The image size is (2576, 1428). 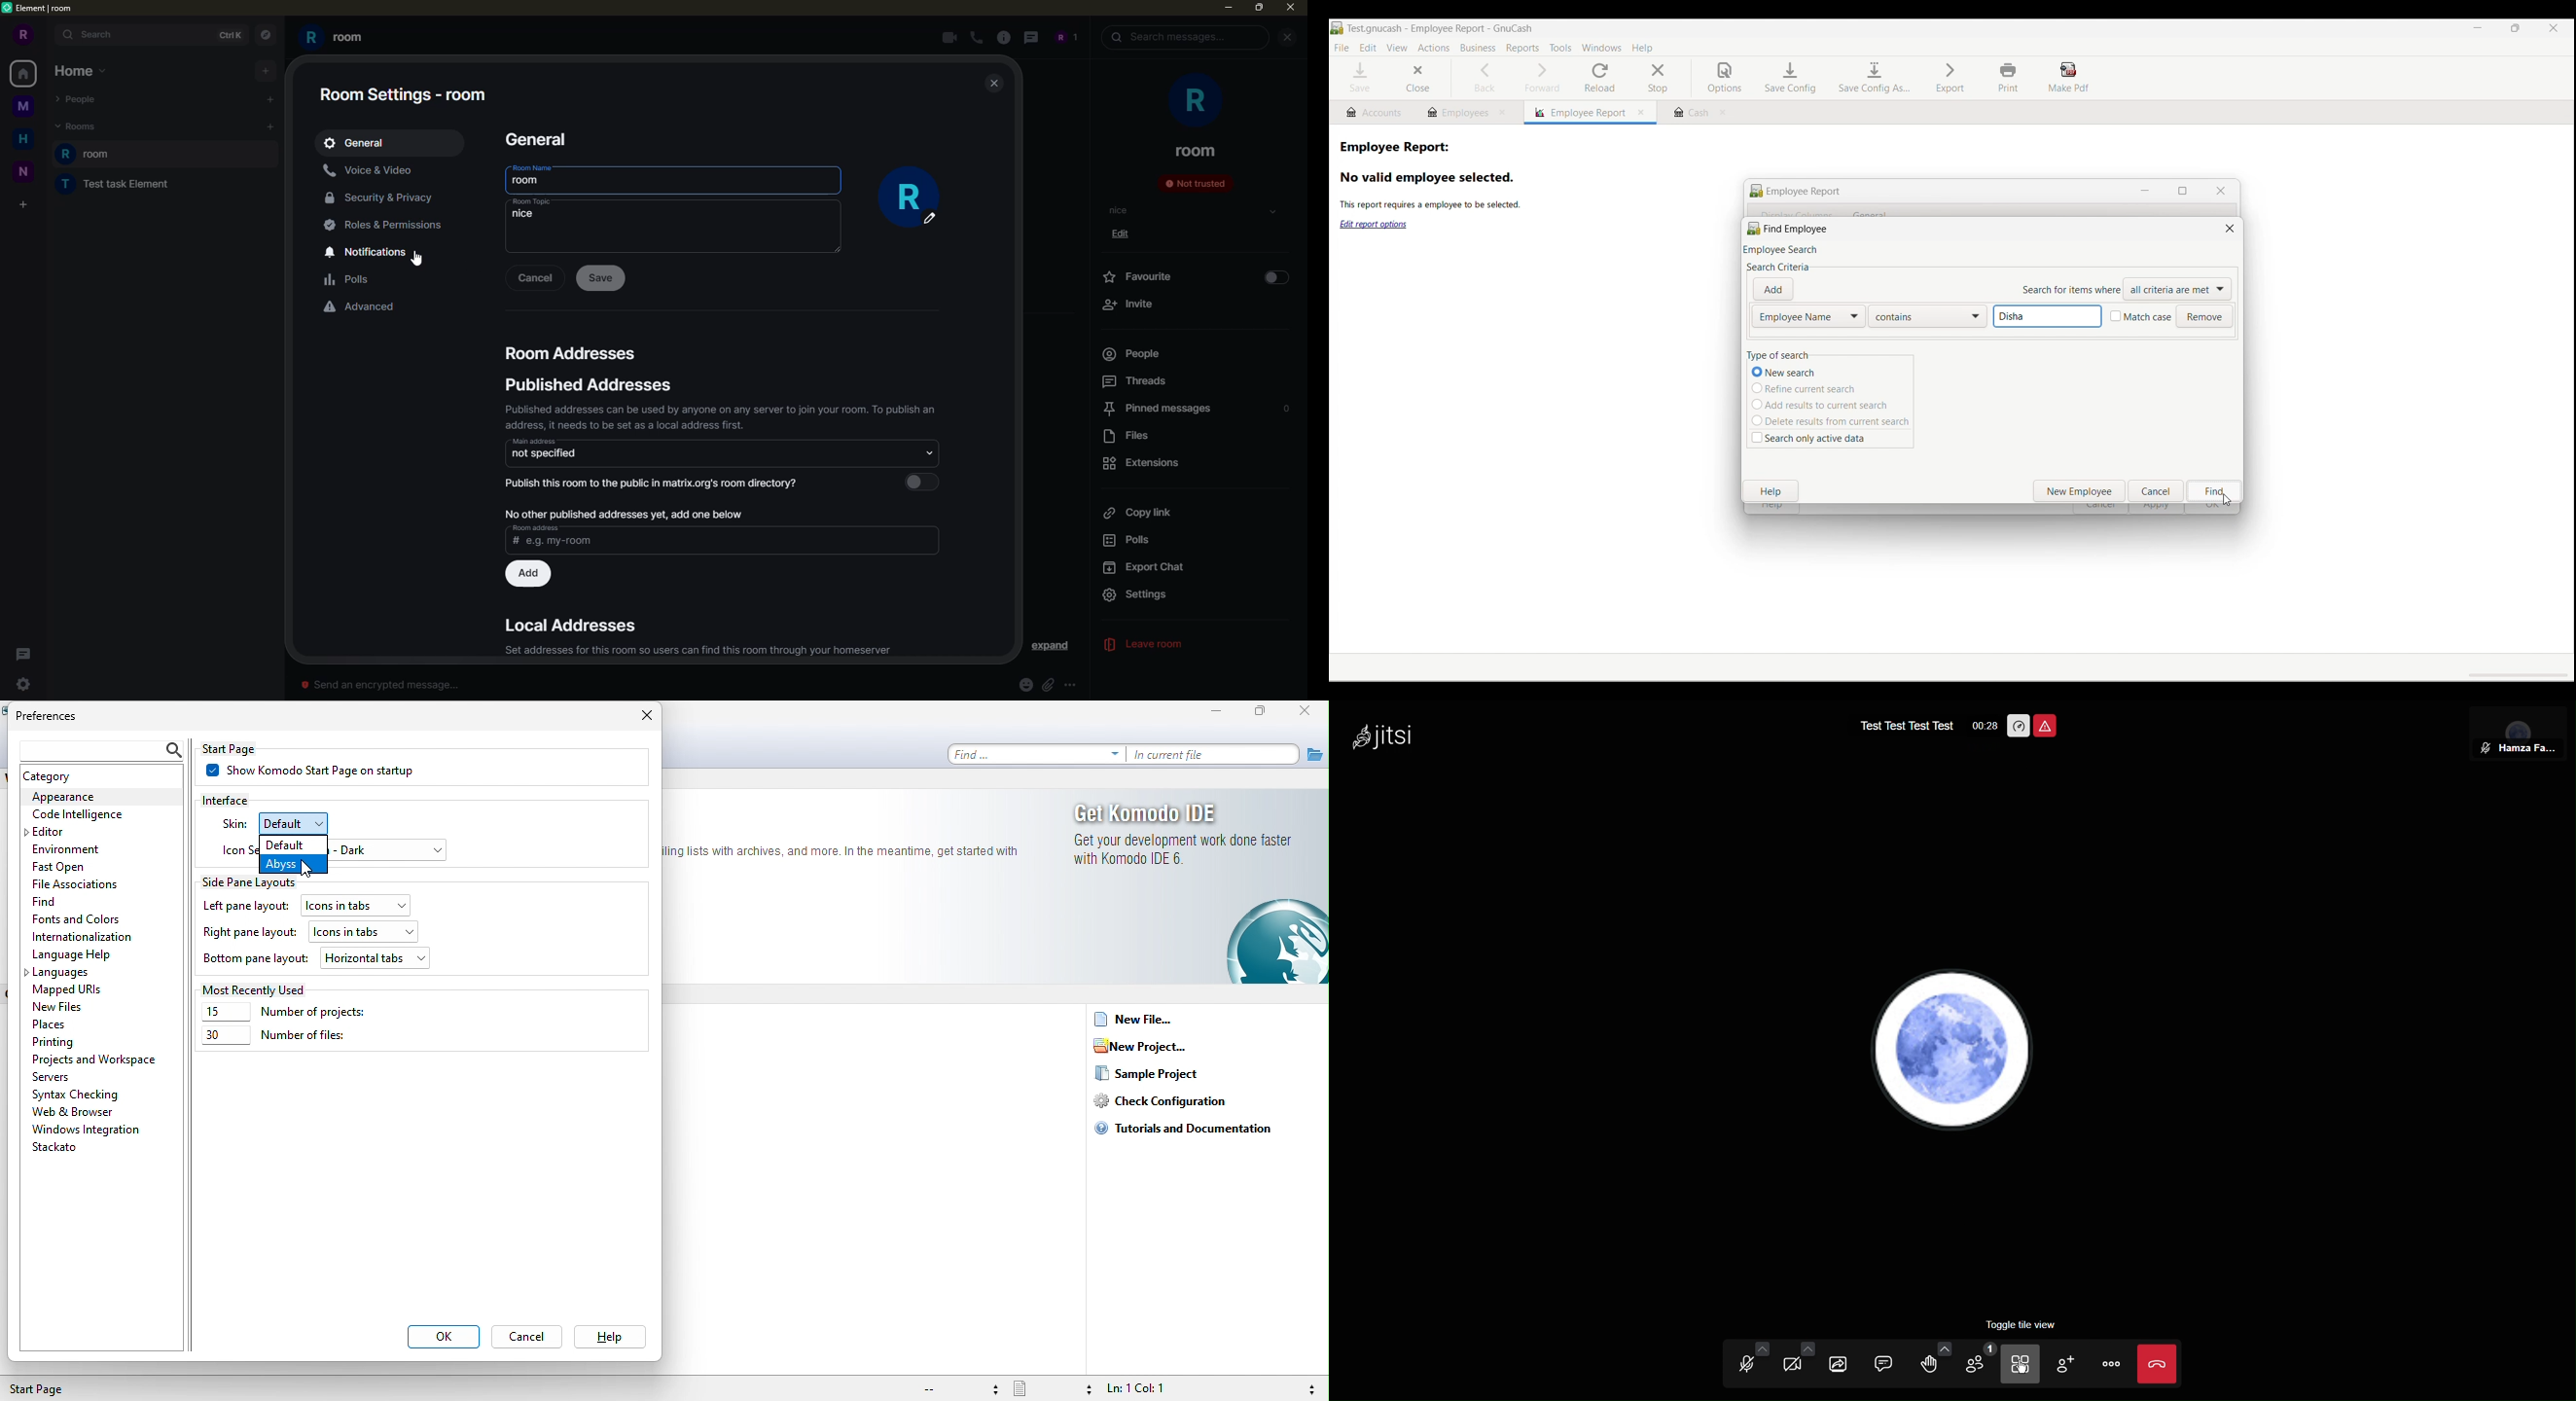 I want to click on edit, so click(x=1126, y=236).